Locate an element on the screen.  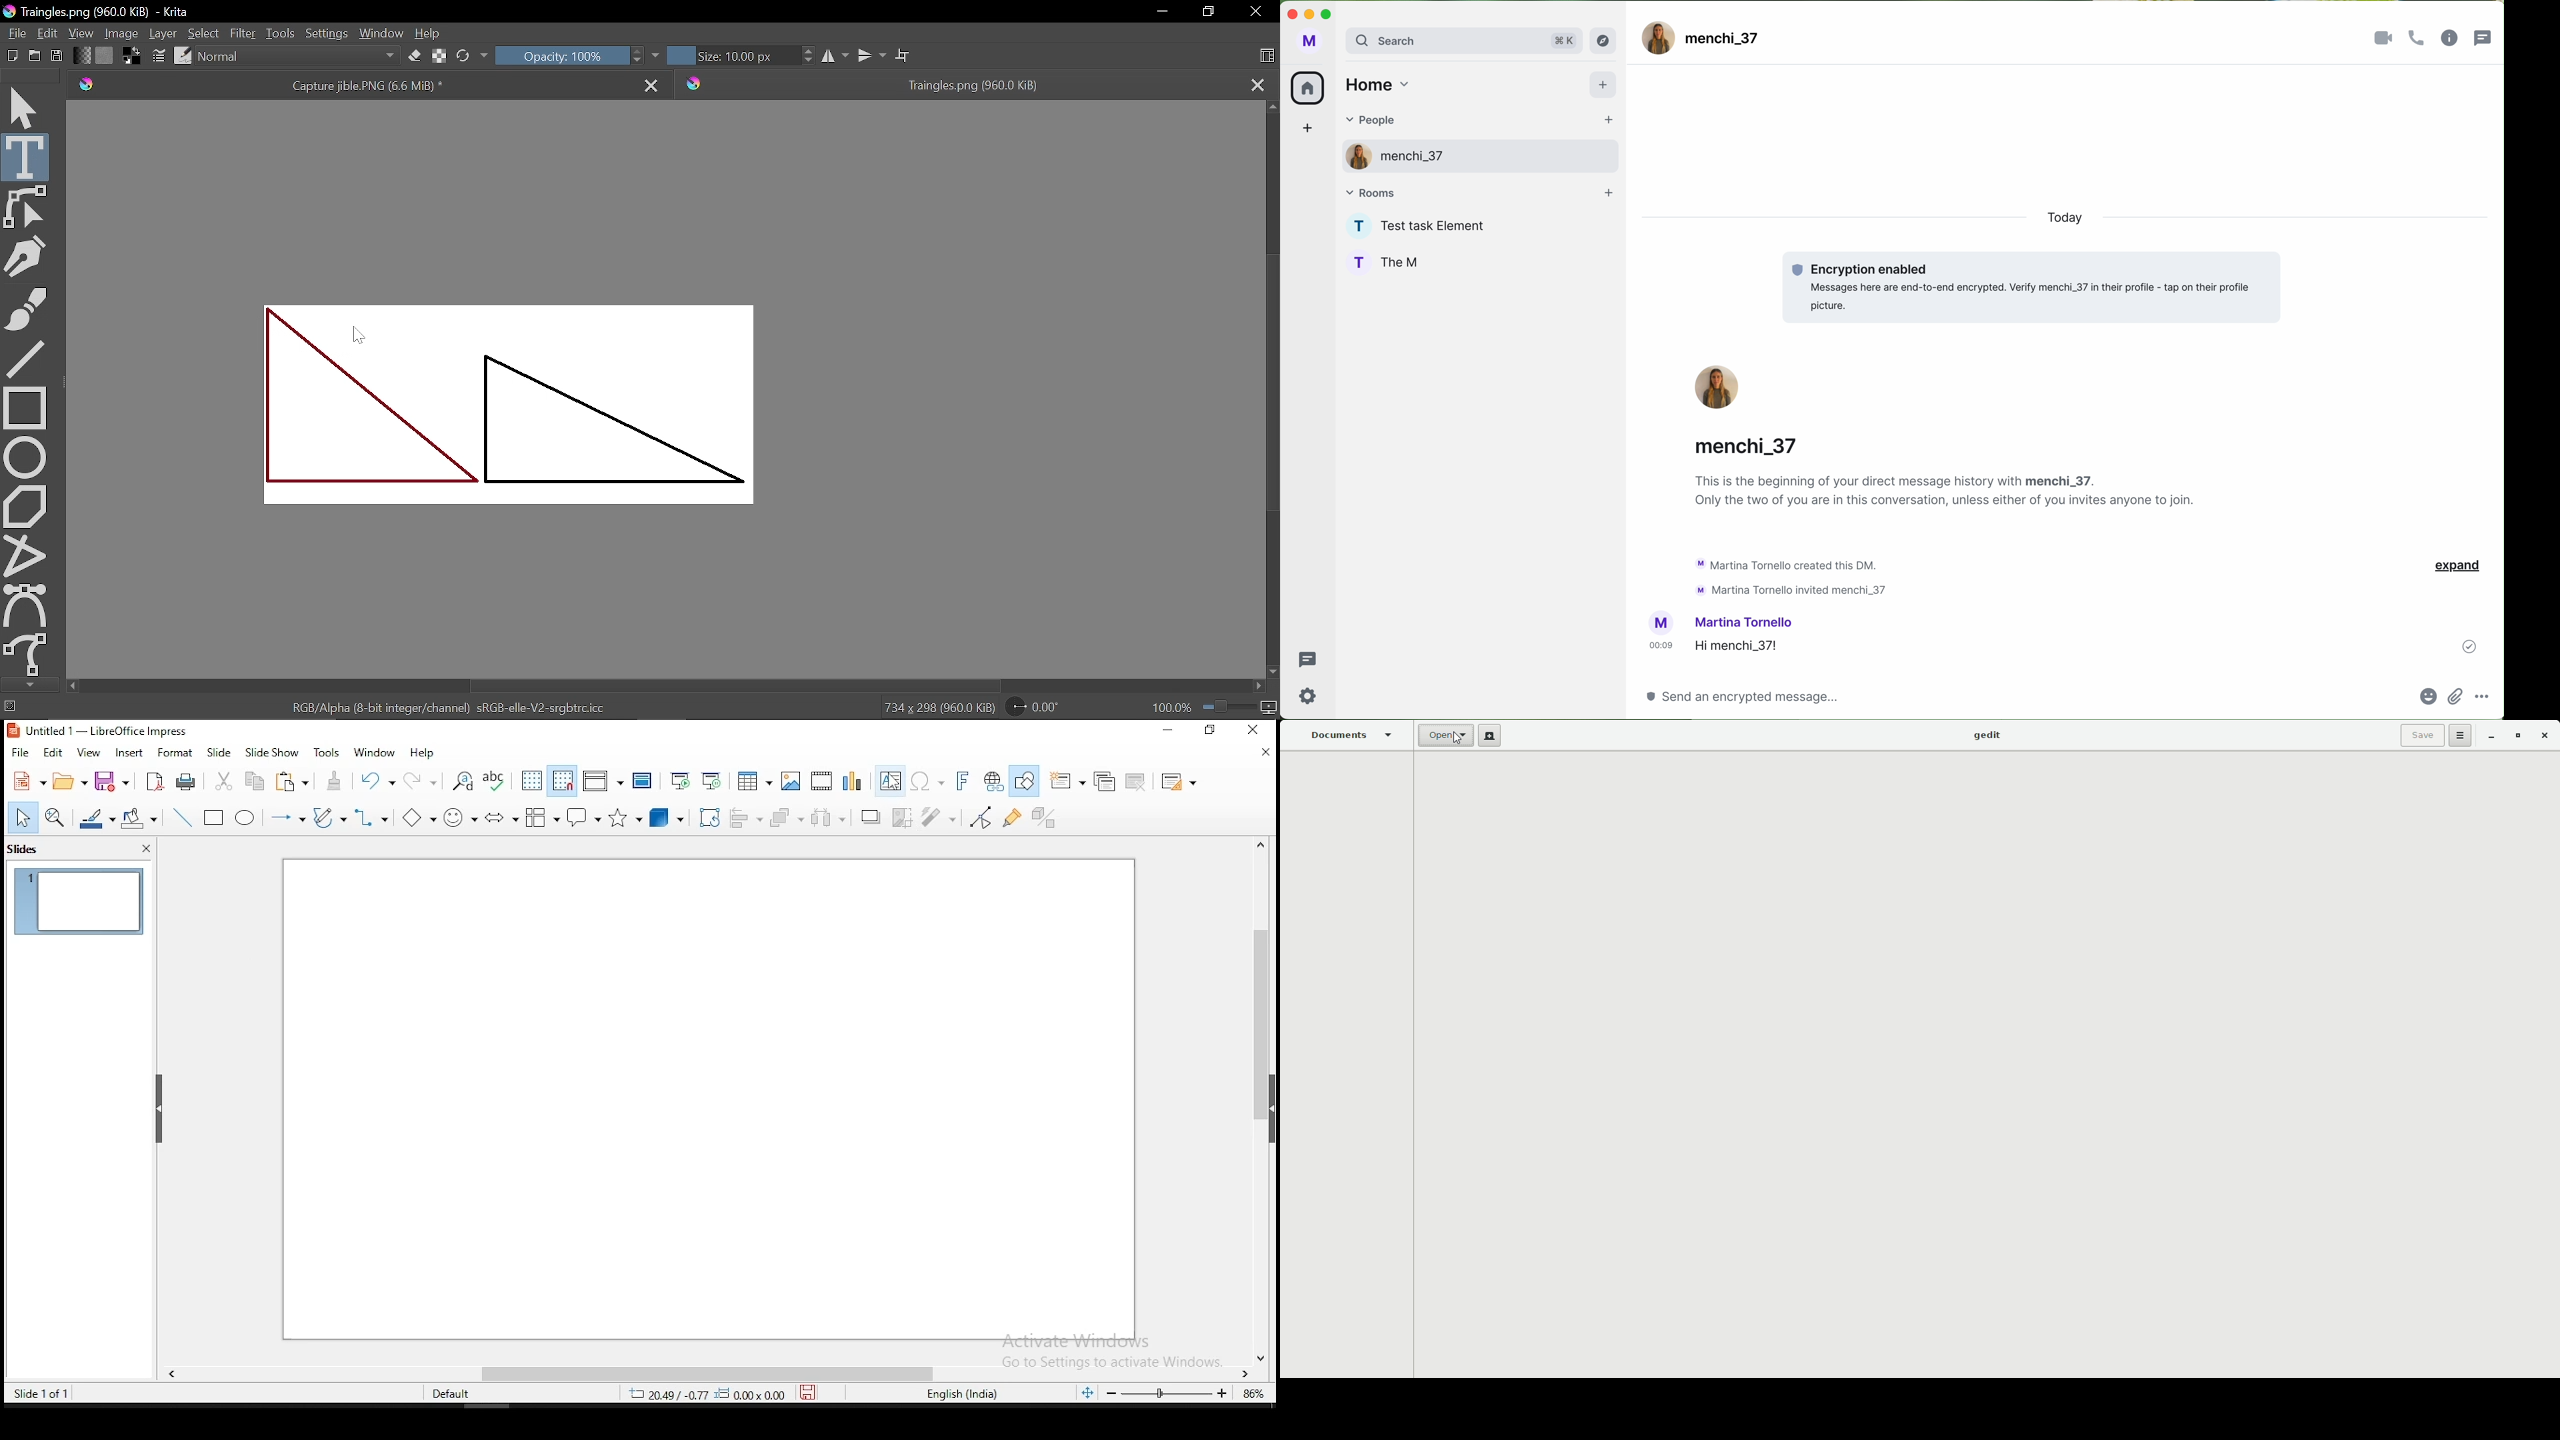
display grid is located at coordinates (528, 780).